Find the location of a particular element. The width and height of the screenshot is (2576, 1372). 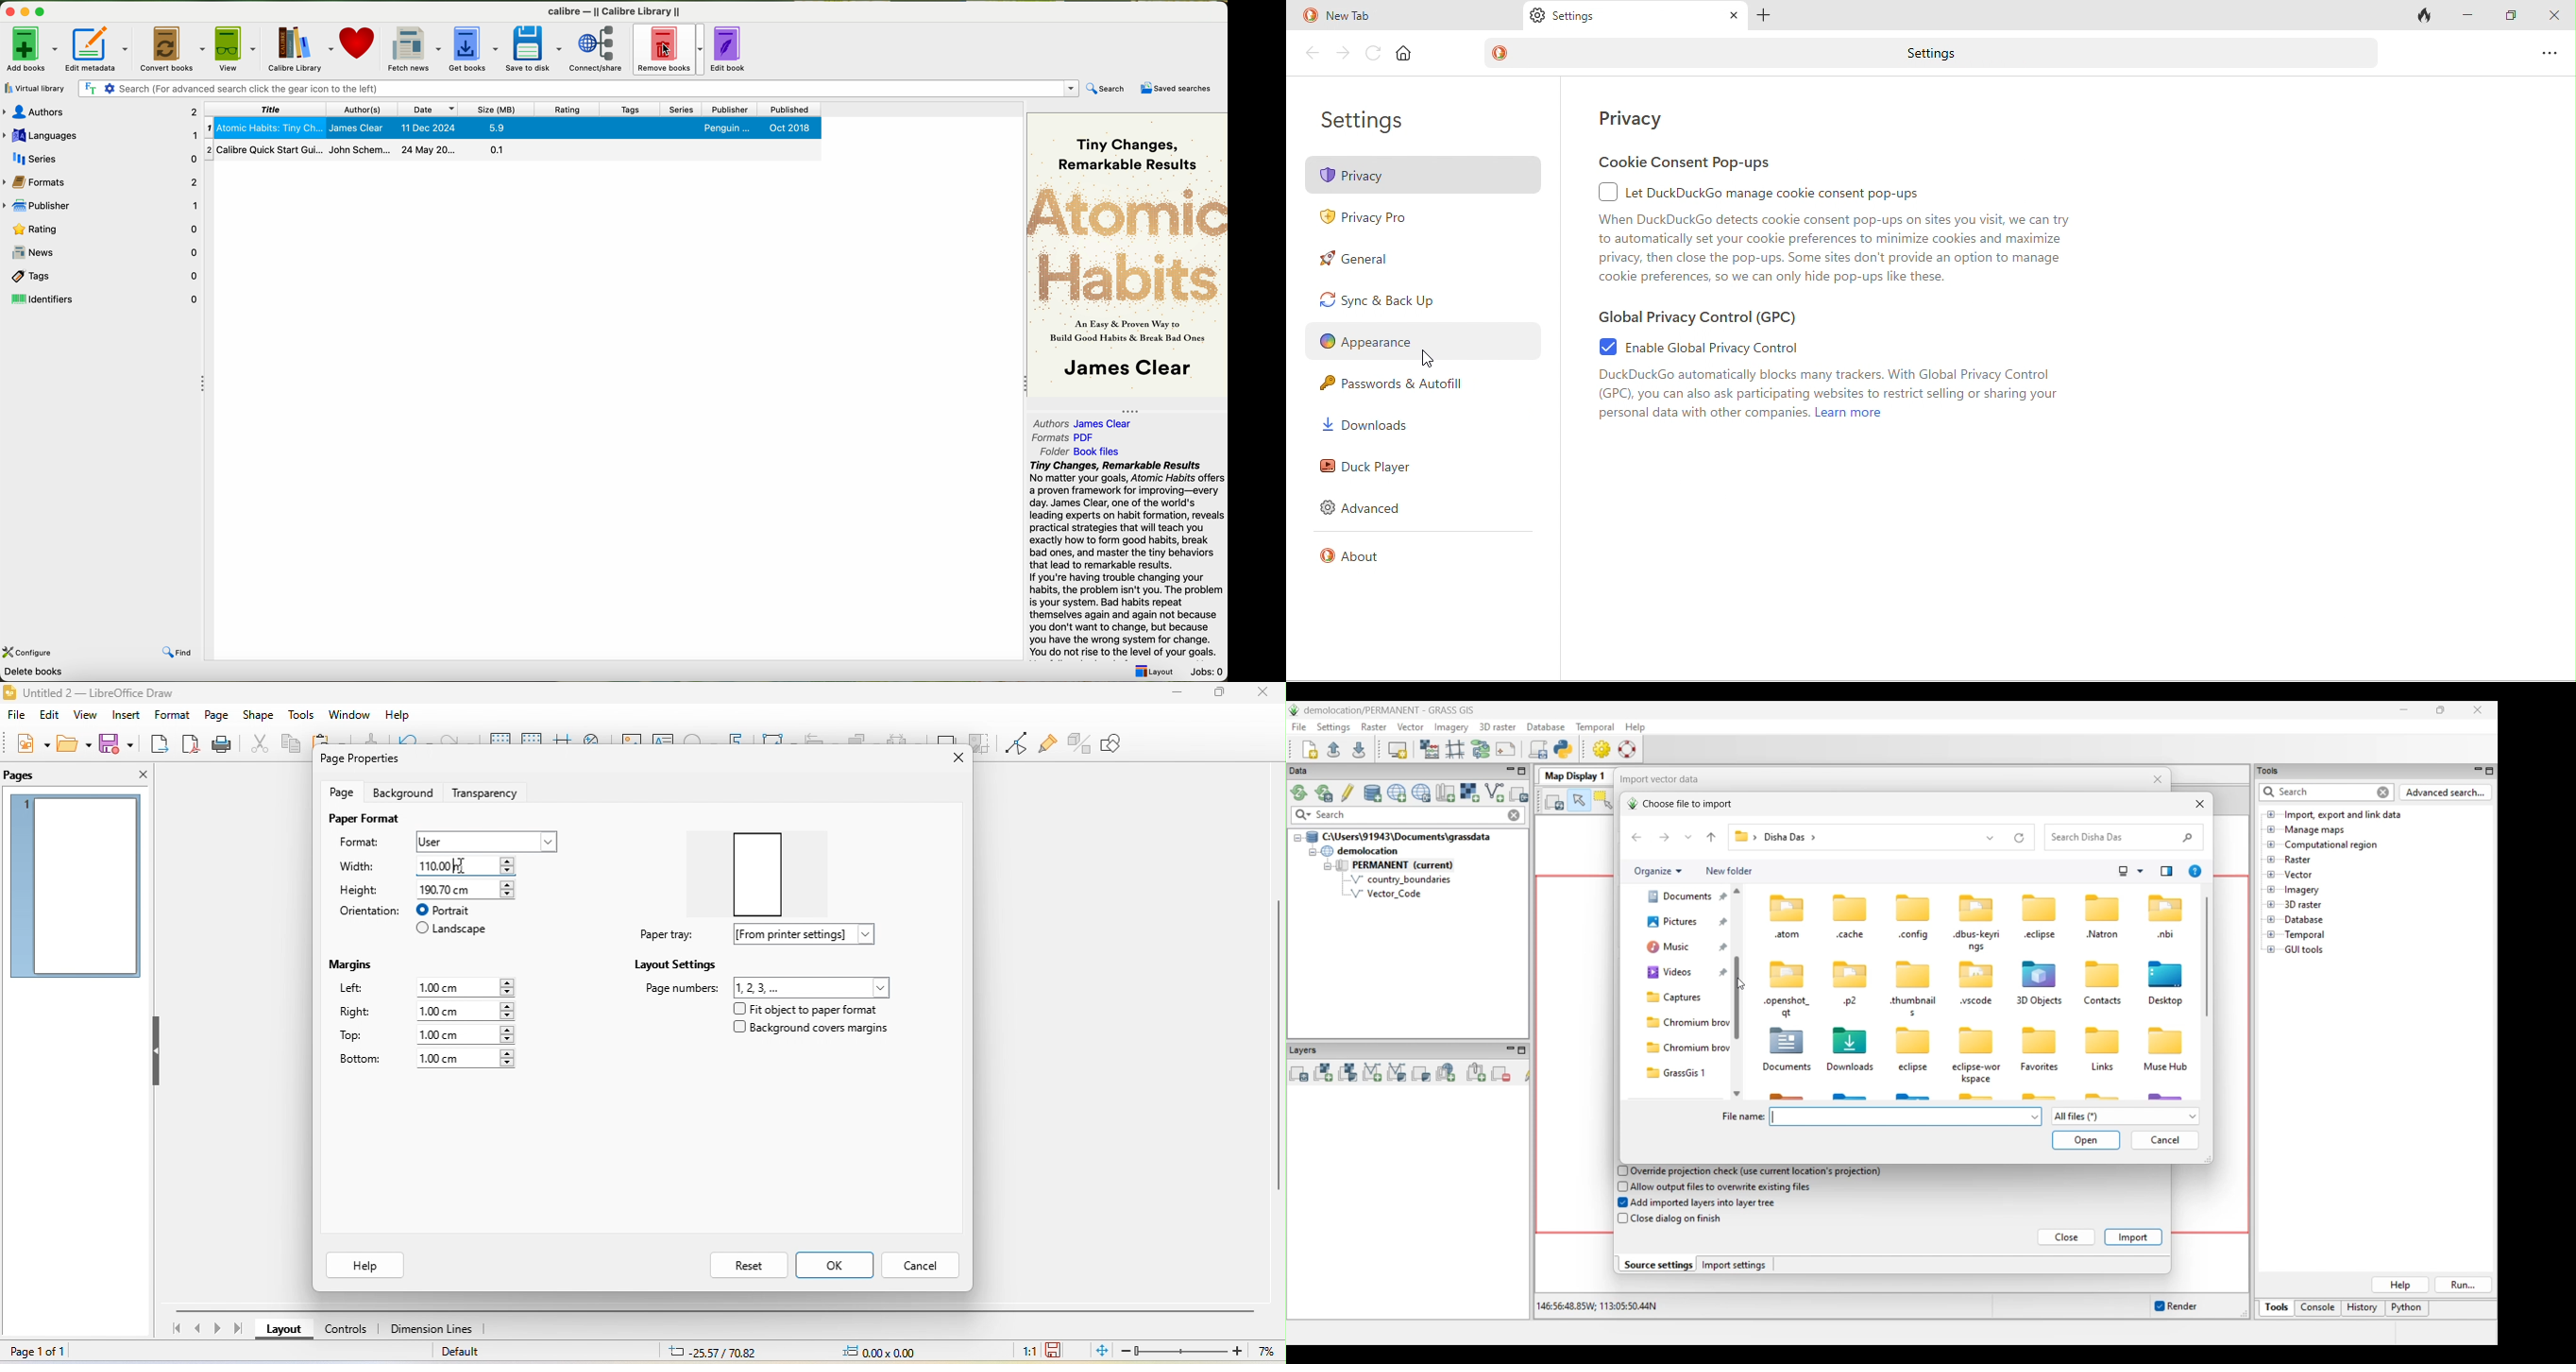

Launch user-defined script is located at coordinates (1538, 749).